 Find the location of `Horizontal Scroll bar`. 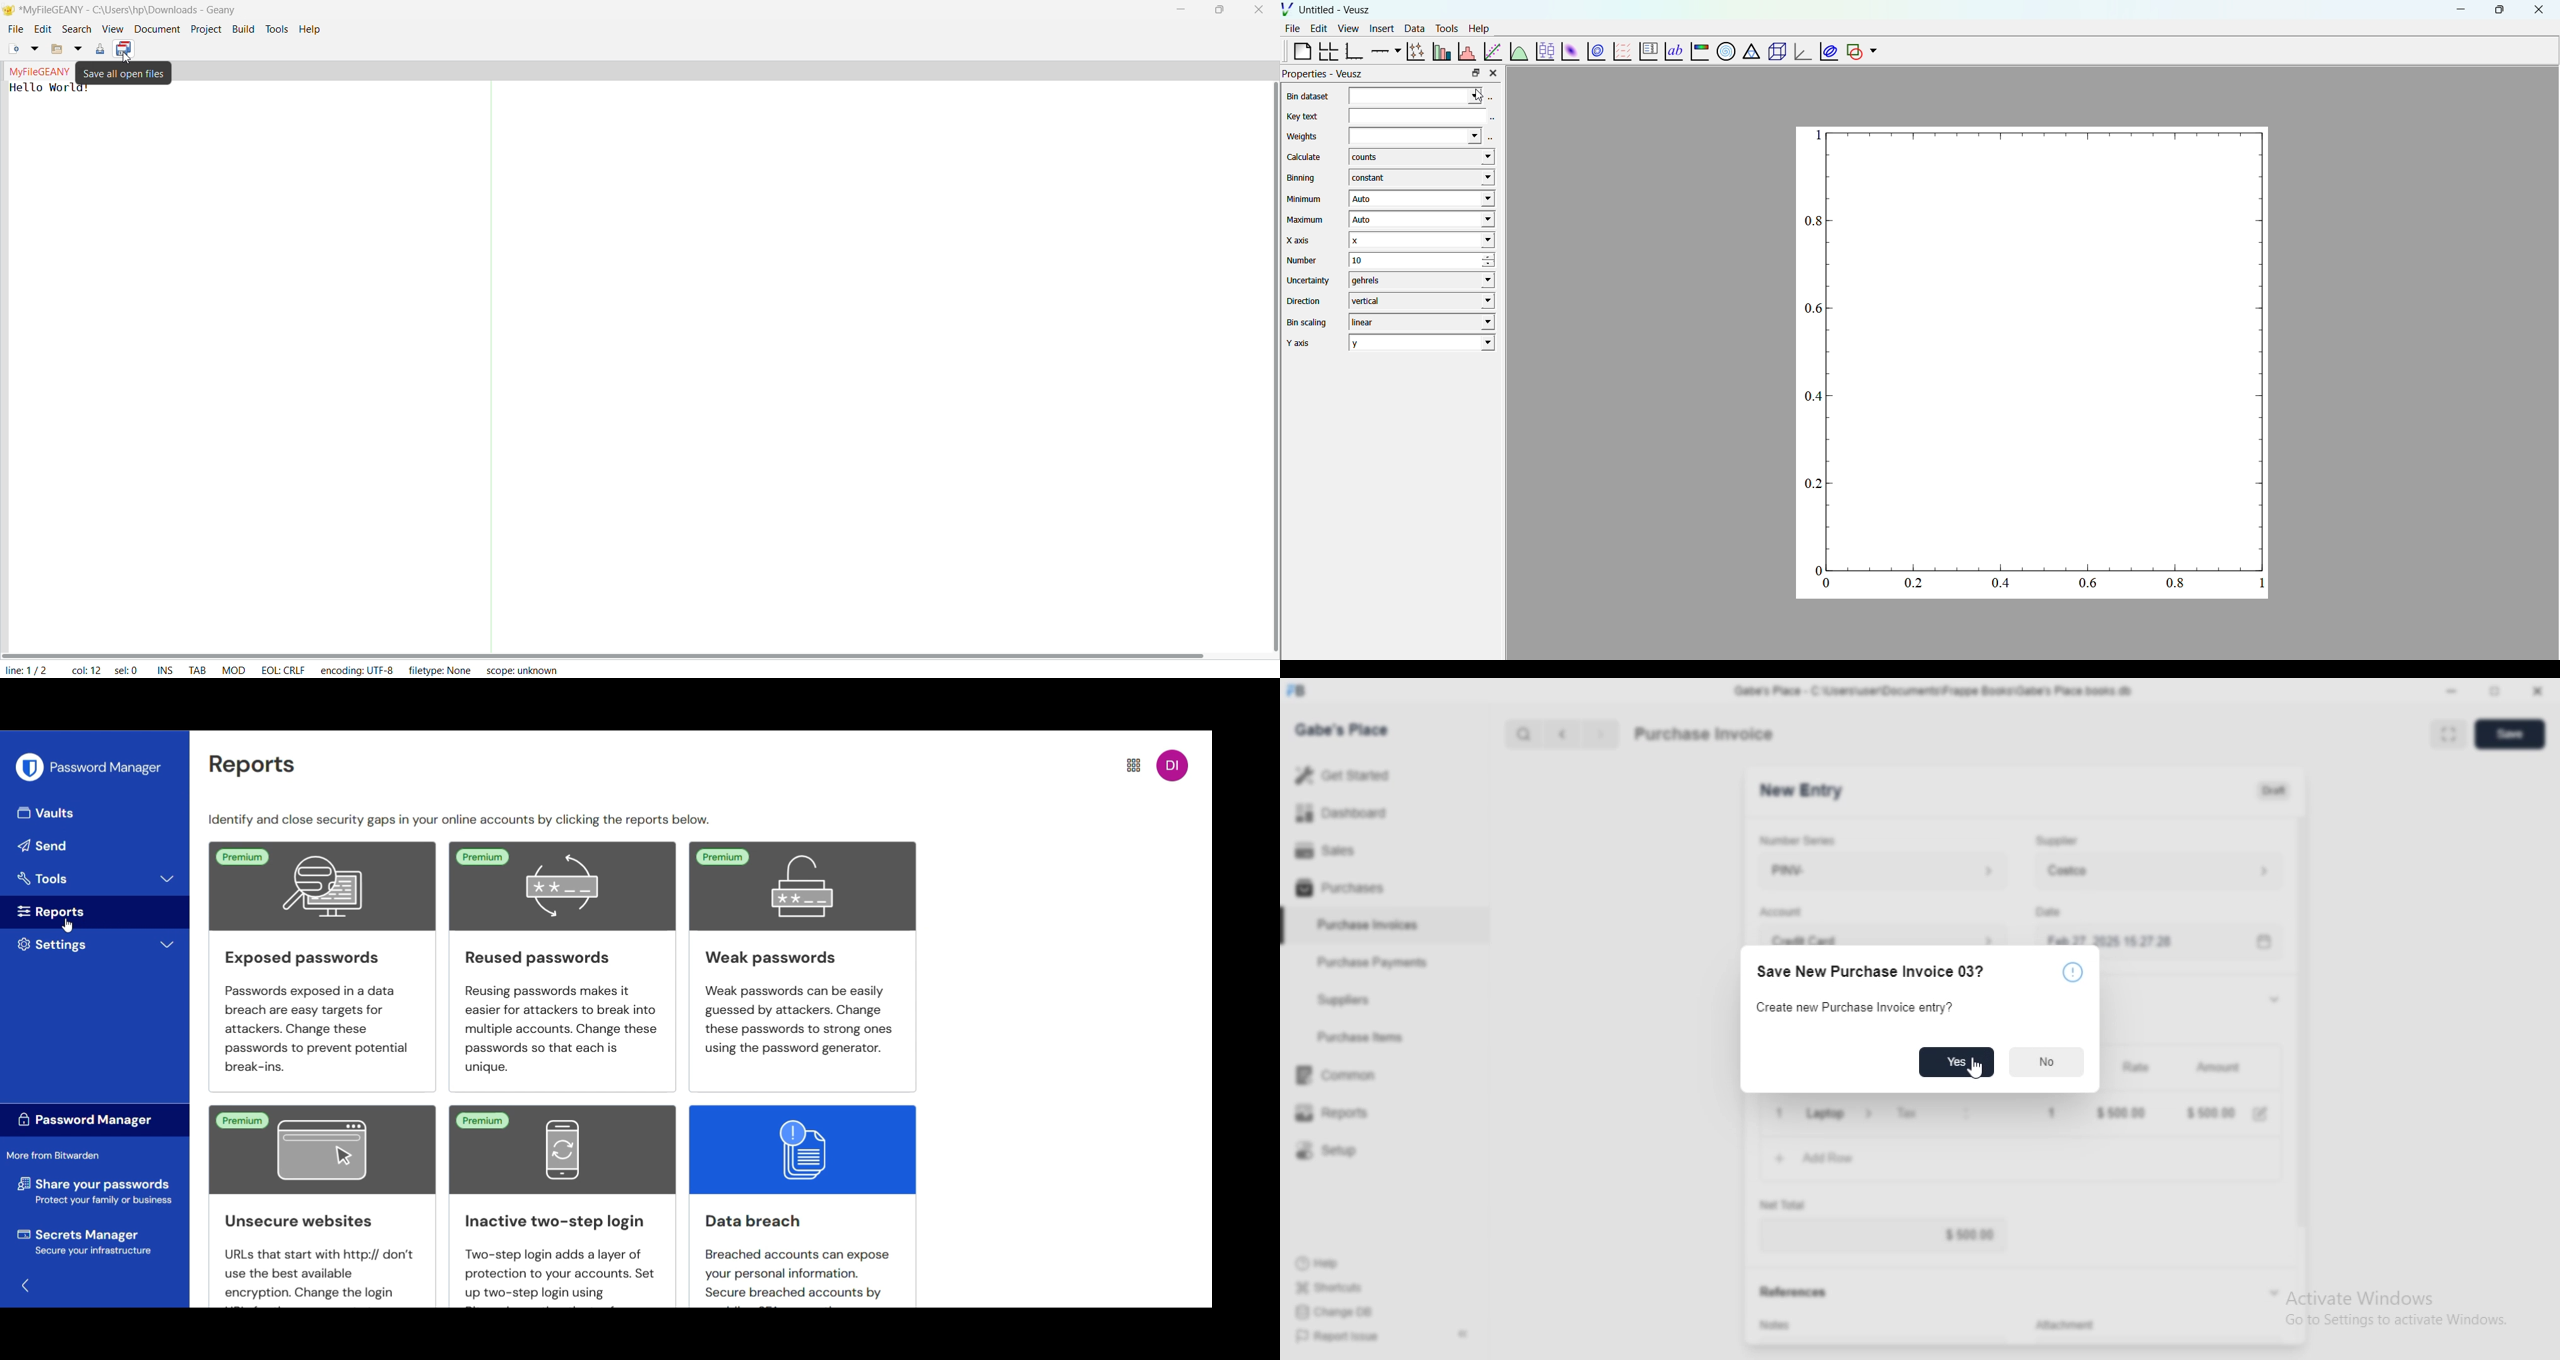

Horizontal Scroll bar is located at coordinates (607, 655).